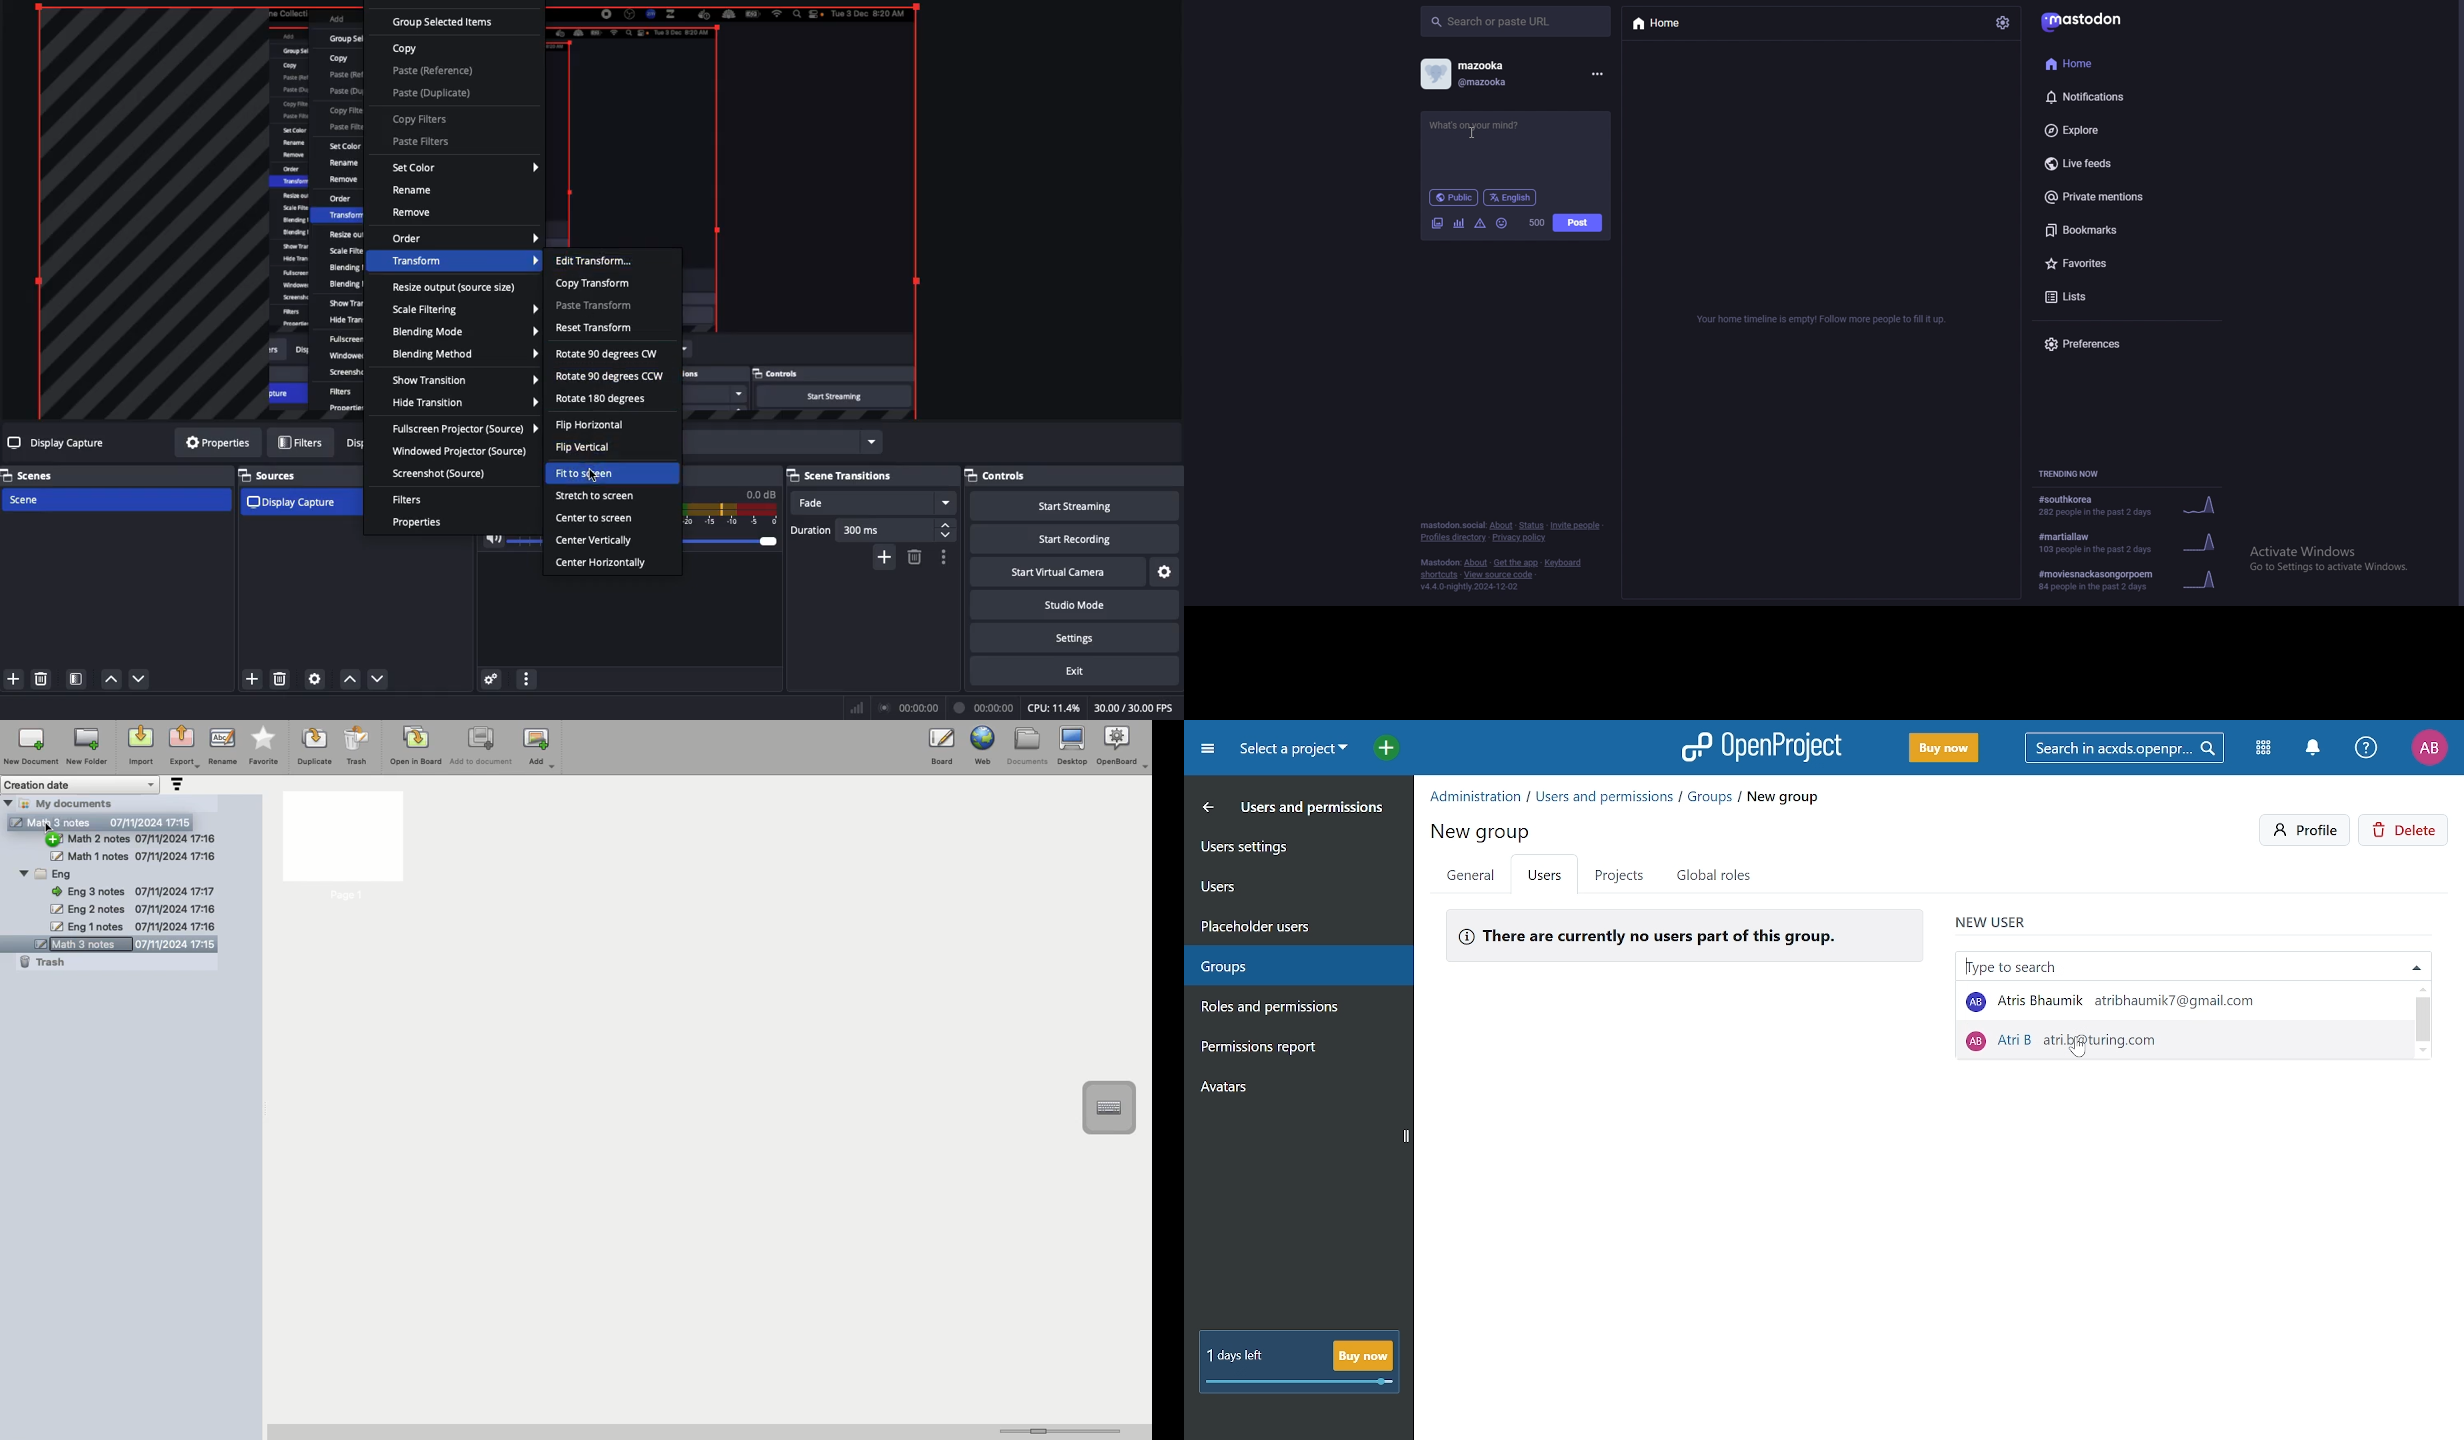  I want to click on Start streaming, so click(1073, 507).